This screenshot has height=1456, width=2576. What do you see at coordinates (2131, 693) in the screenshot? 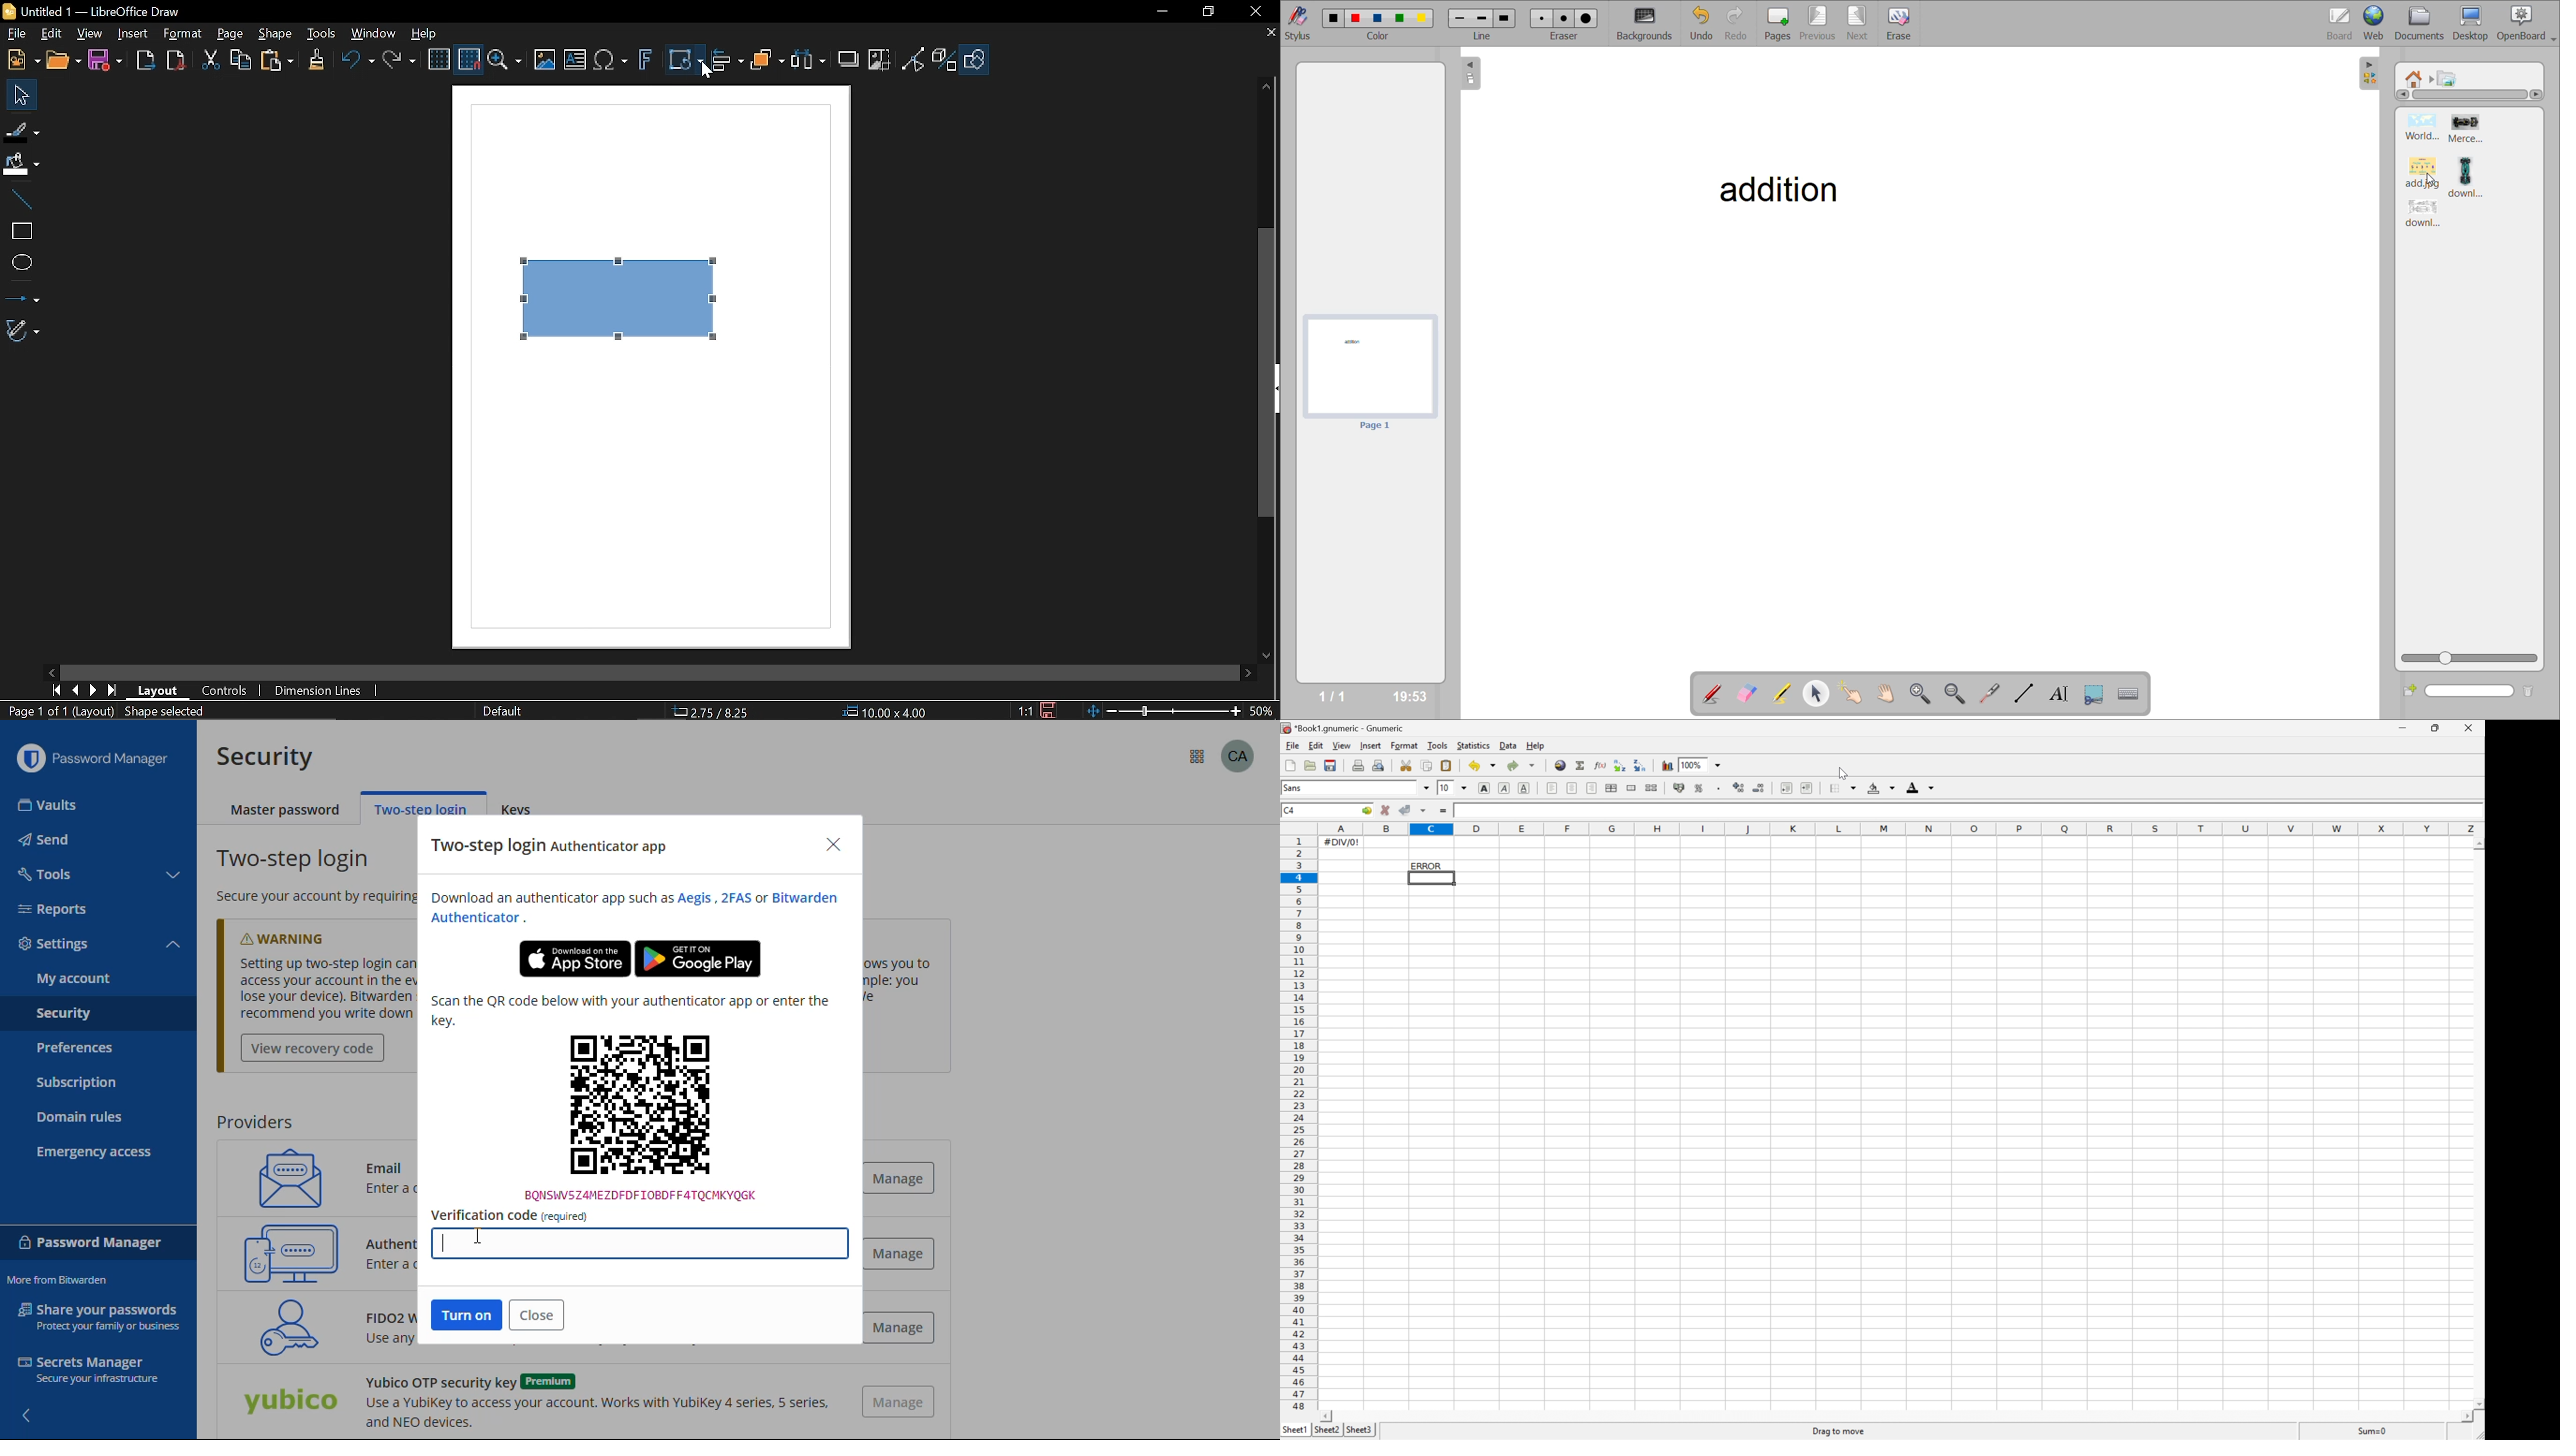
I see `display virtual keyboard` at bounding box center [2131, 693].